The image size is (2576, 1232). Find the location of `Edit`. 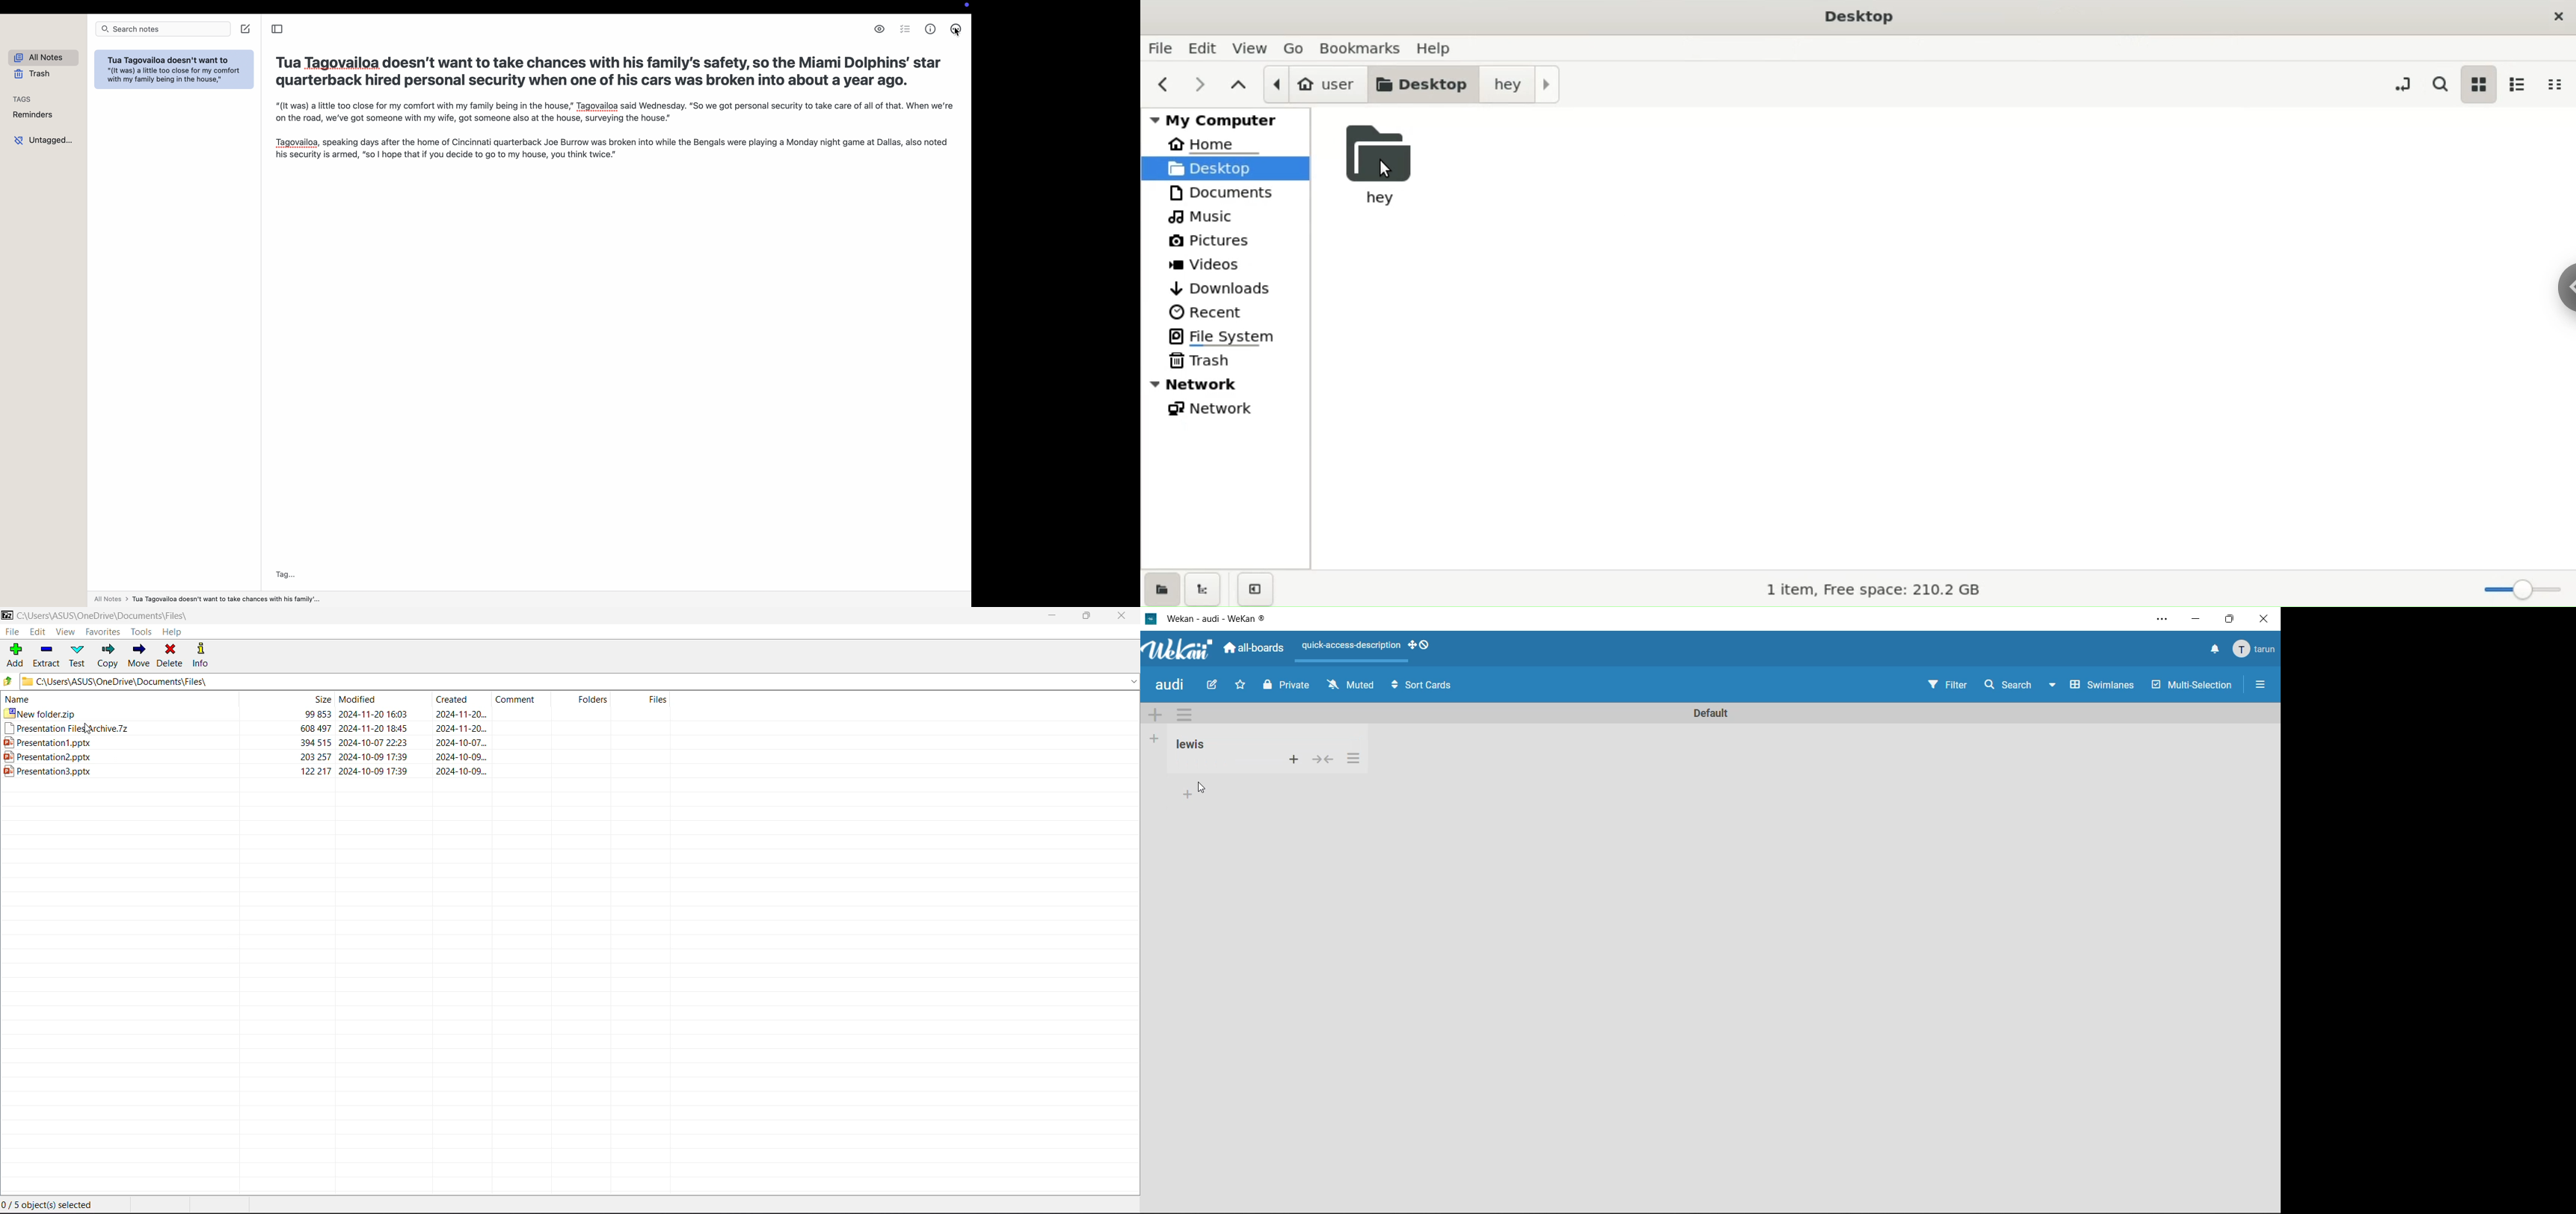

Edit is located at coordinates (39, 631).